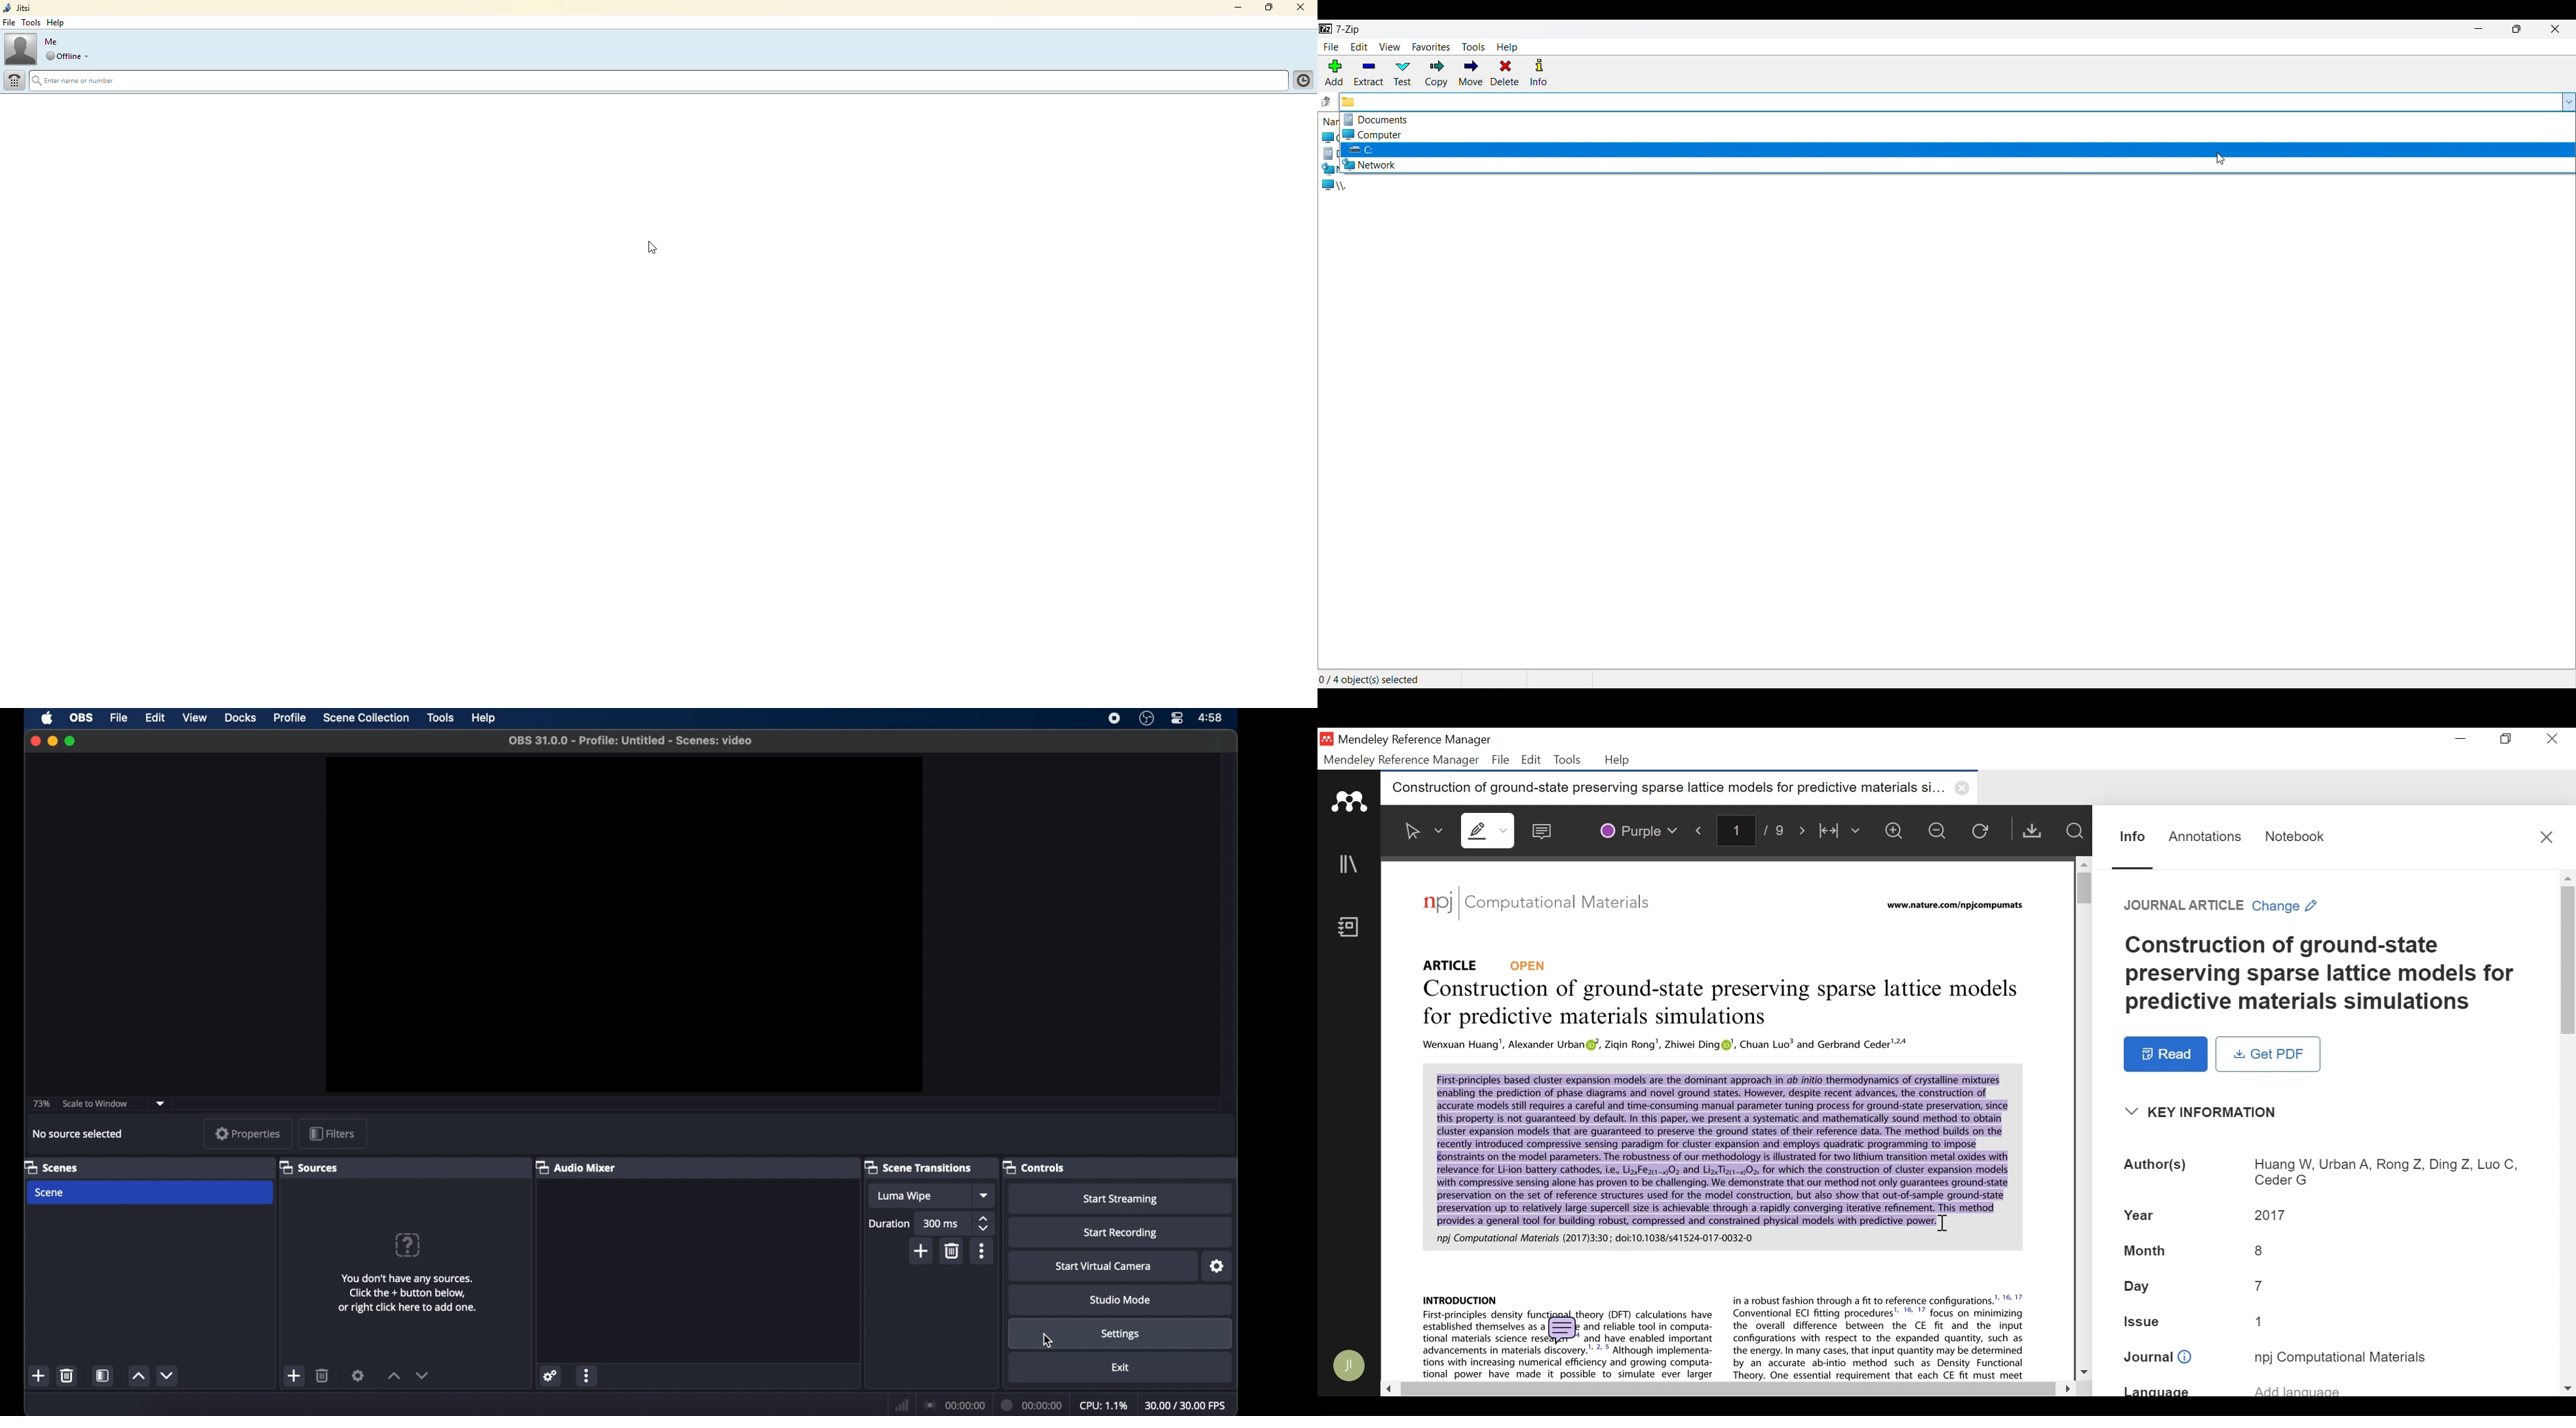 The height and width of the screenshot is (1428, 2576). Describe the element at coordinates (77, 1133) in the screenshot. I see `no source selected` at that location.